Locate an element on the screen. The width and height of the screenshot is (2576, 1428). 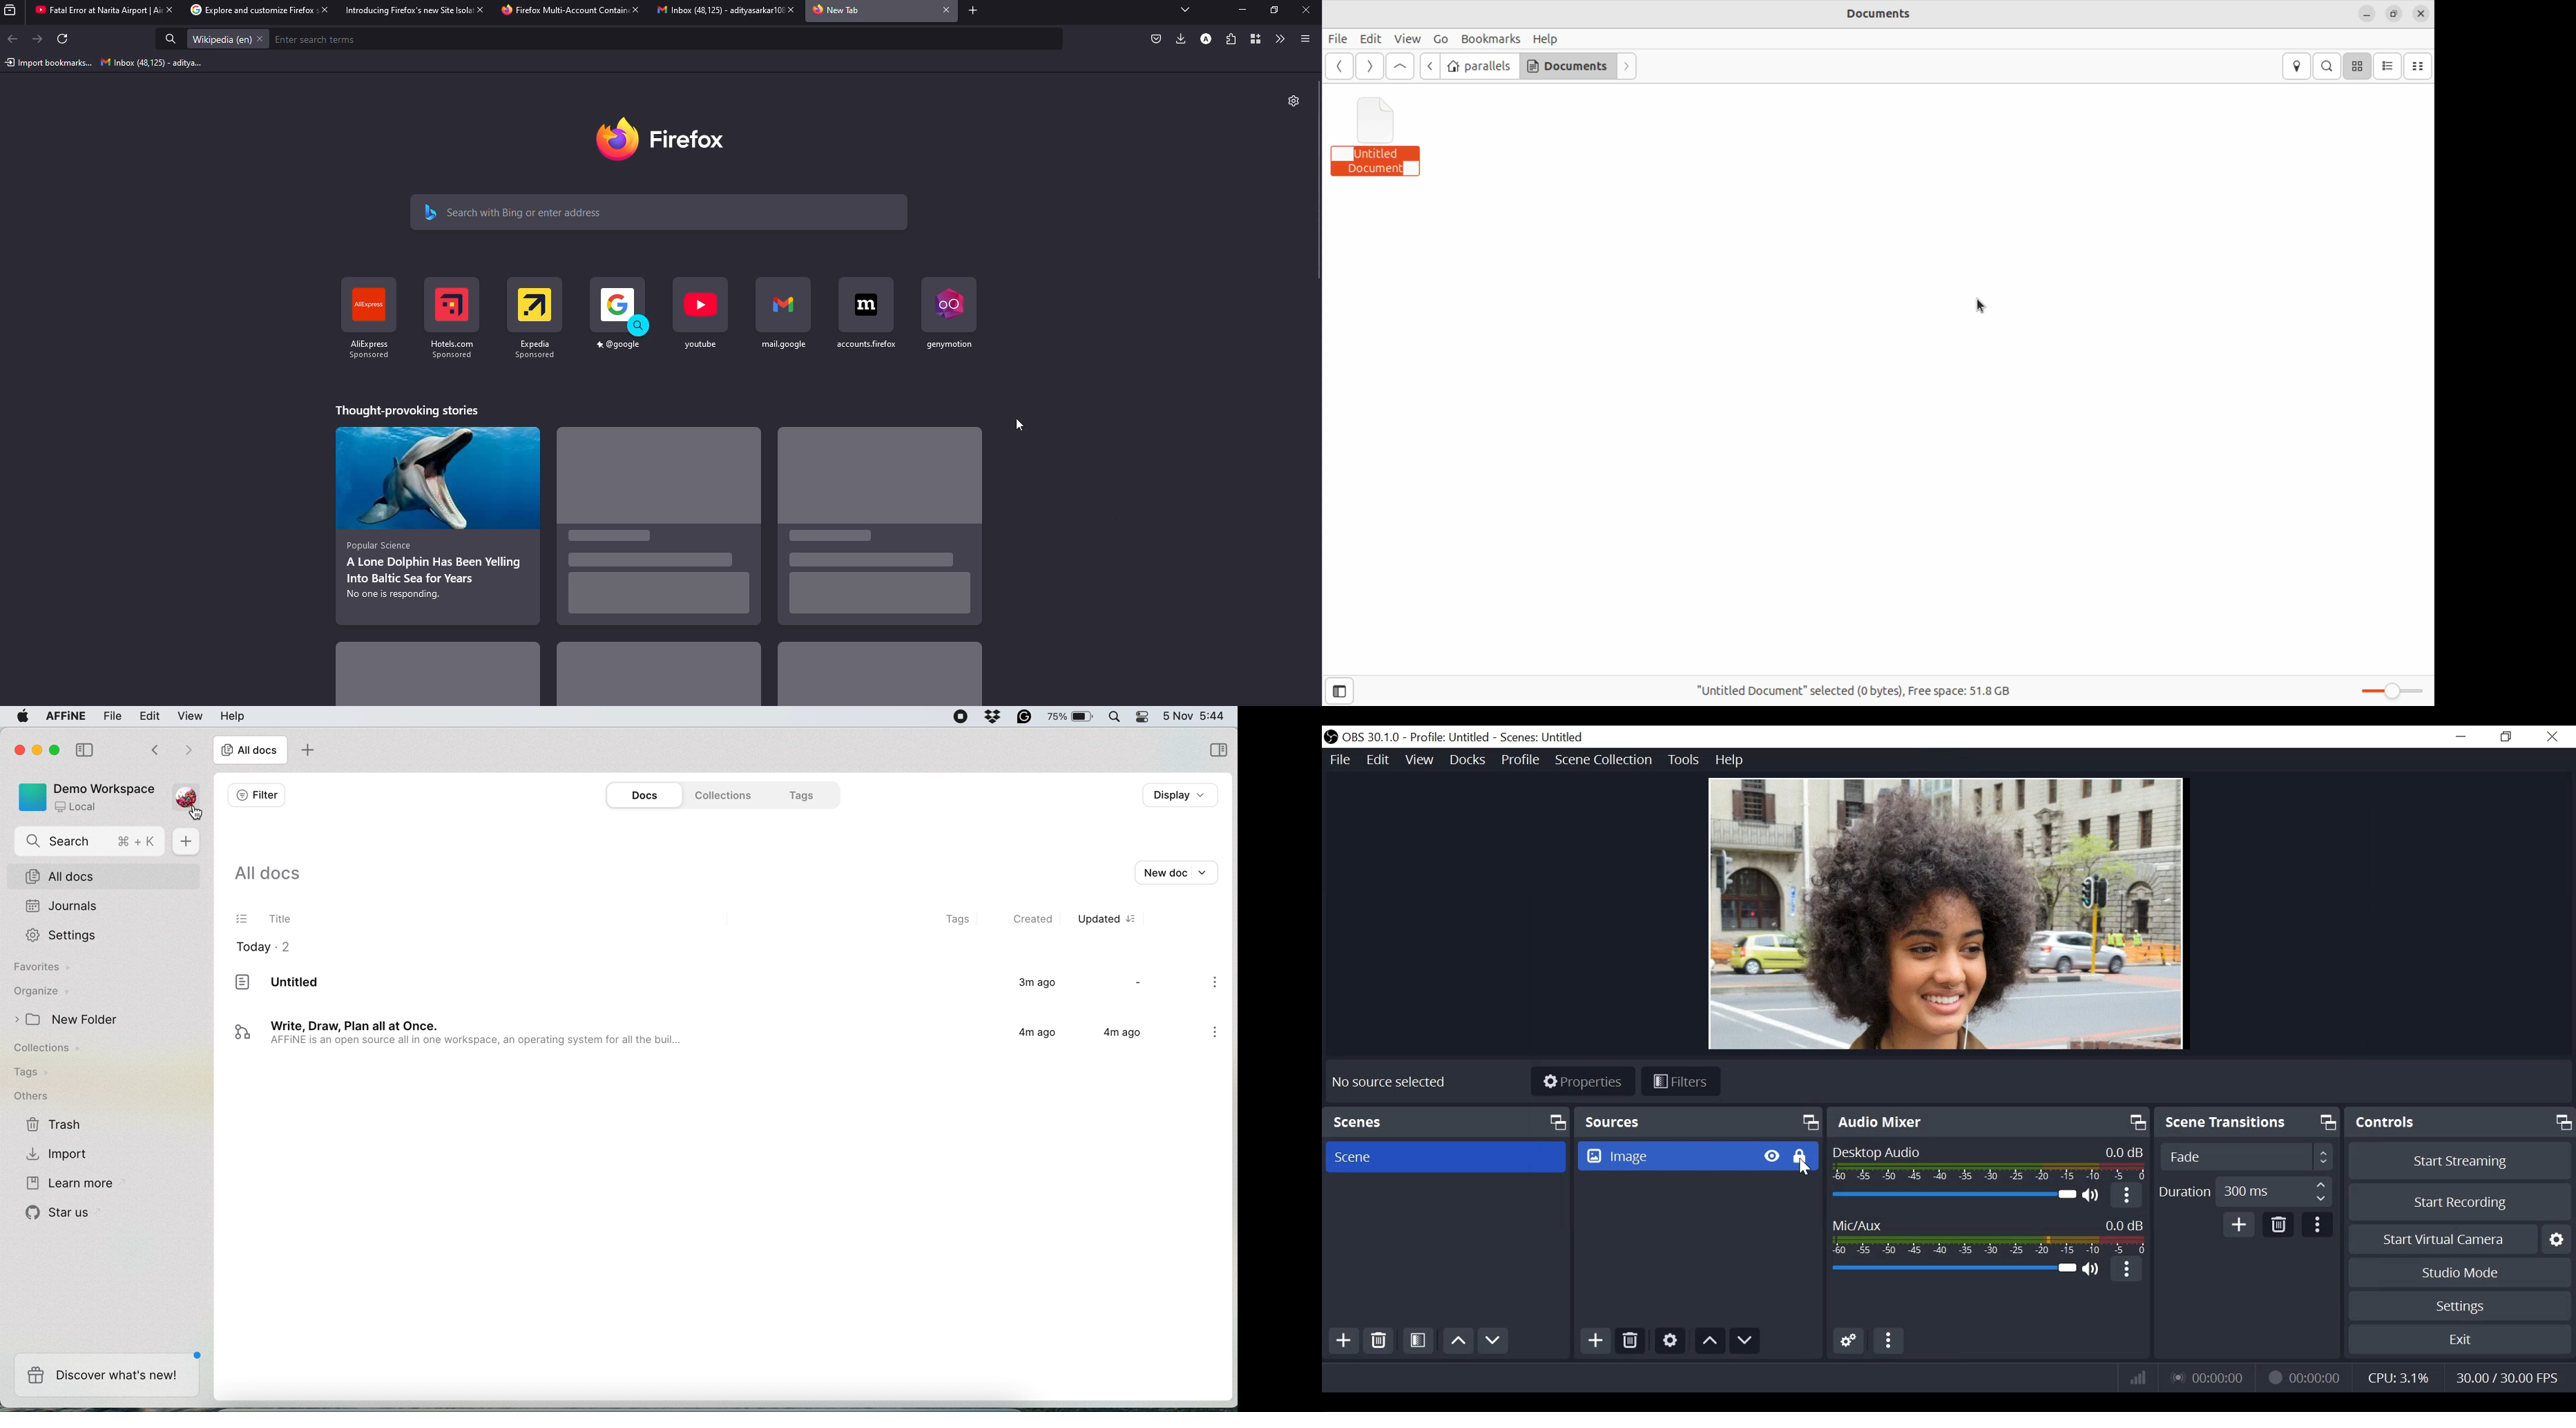
docs is located at coordinates (645, 796).